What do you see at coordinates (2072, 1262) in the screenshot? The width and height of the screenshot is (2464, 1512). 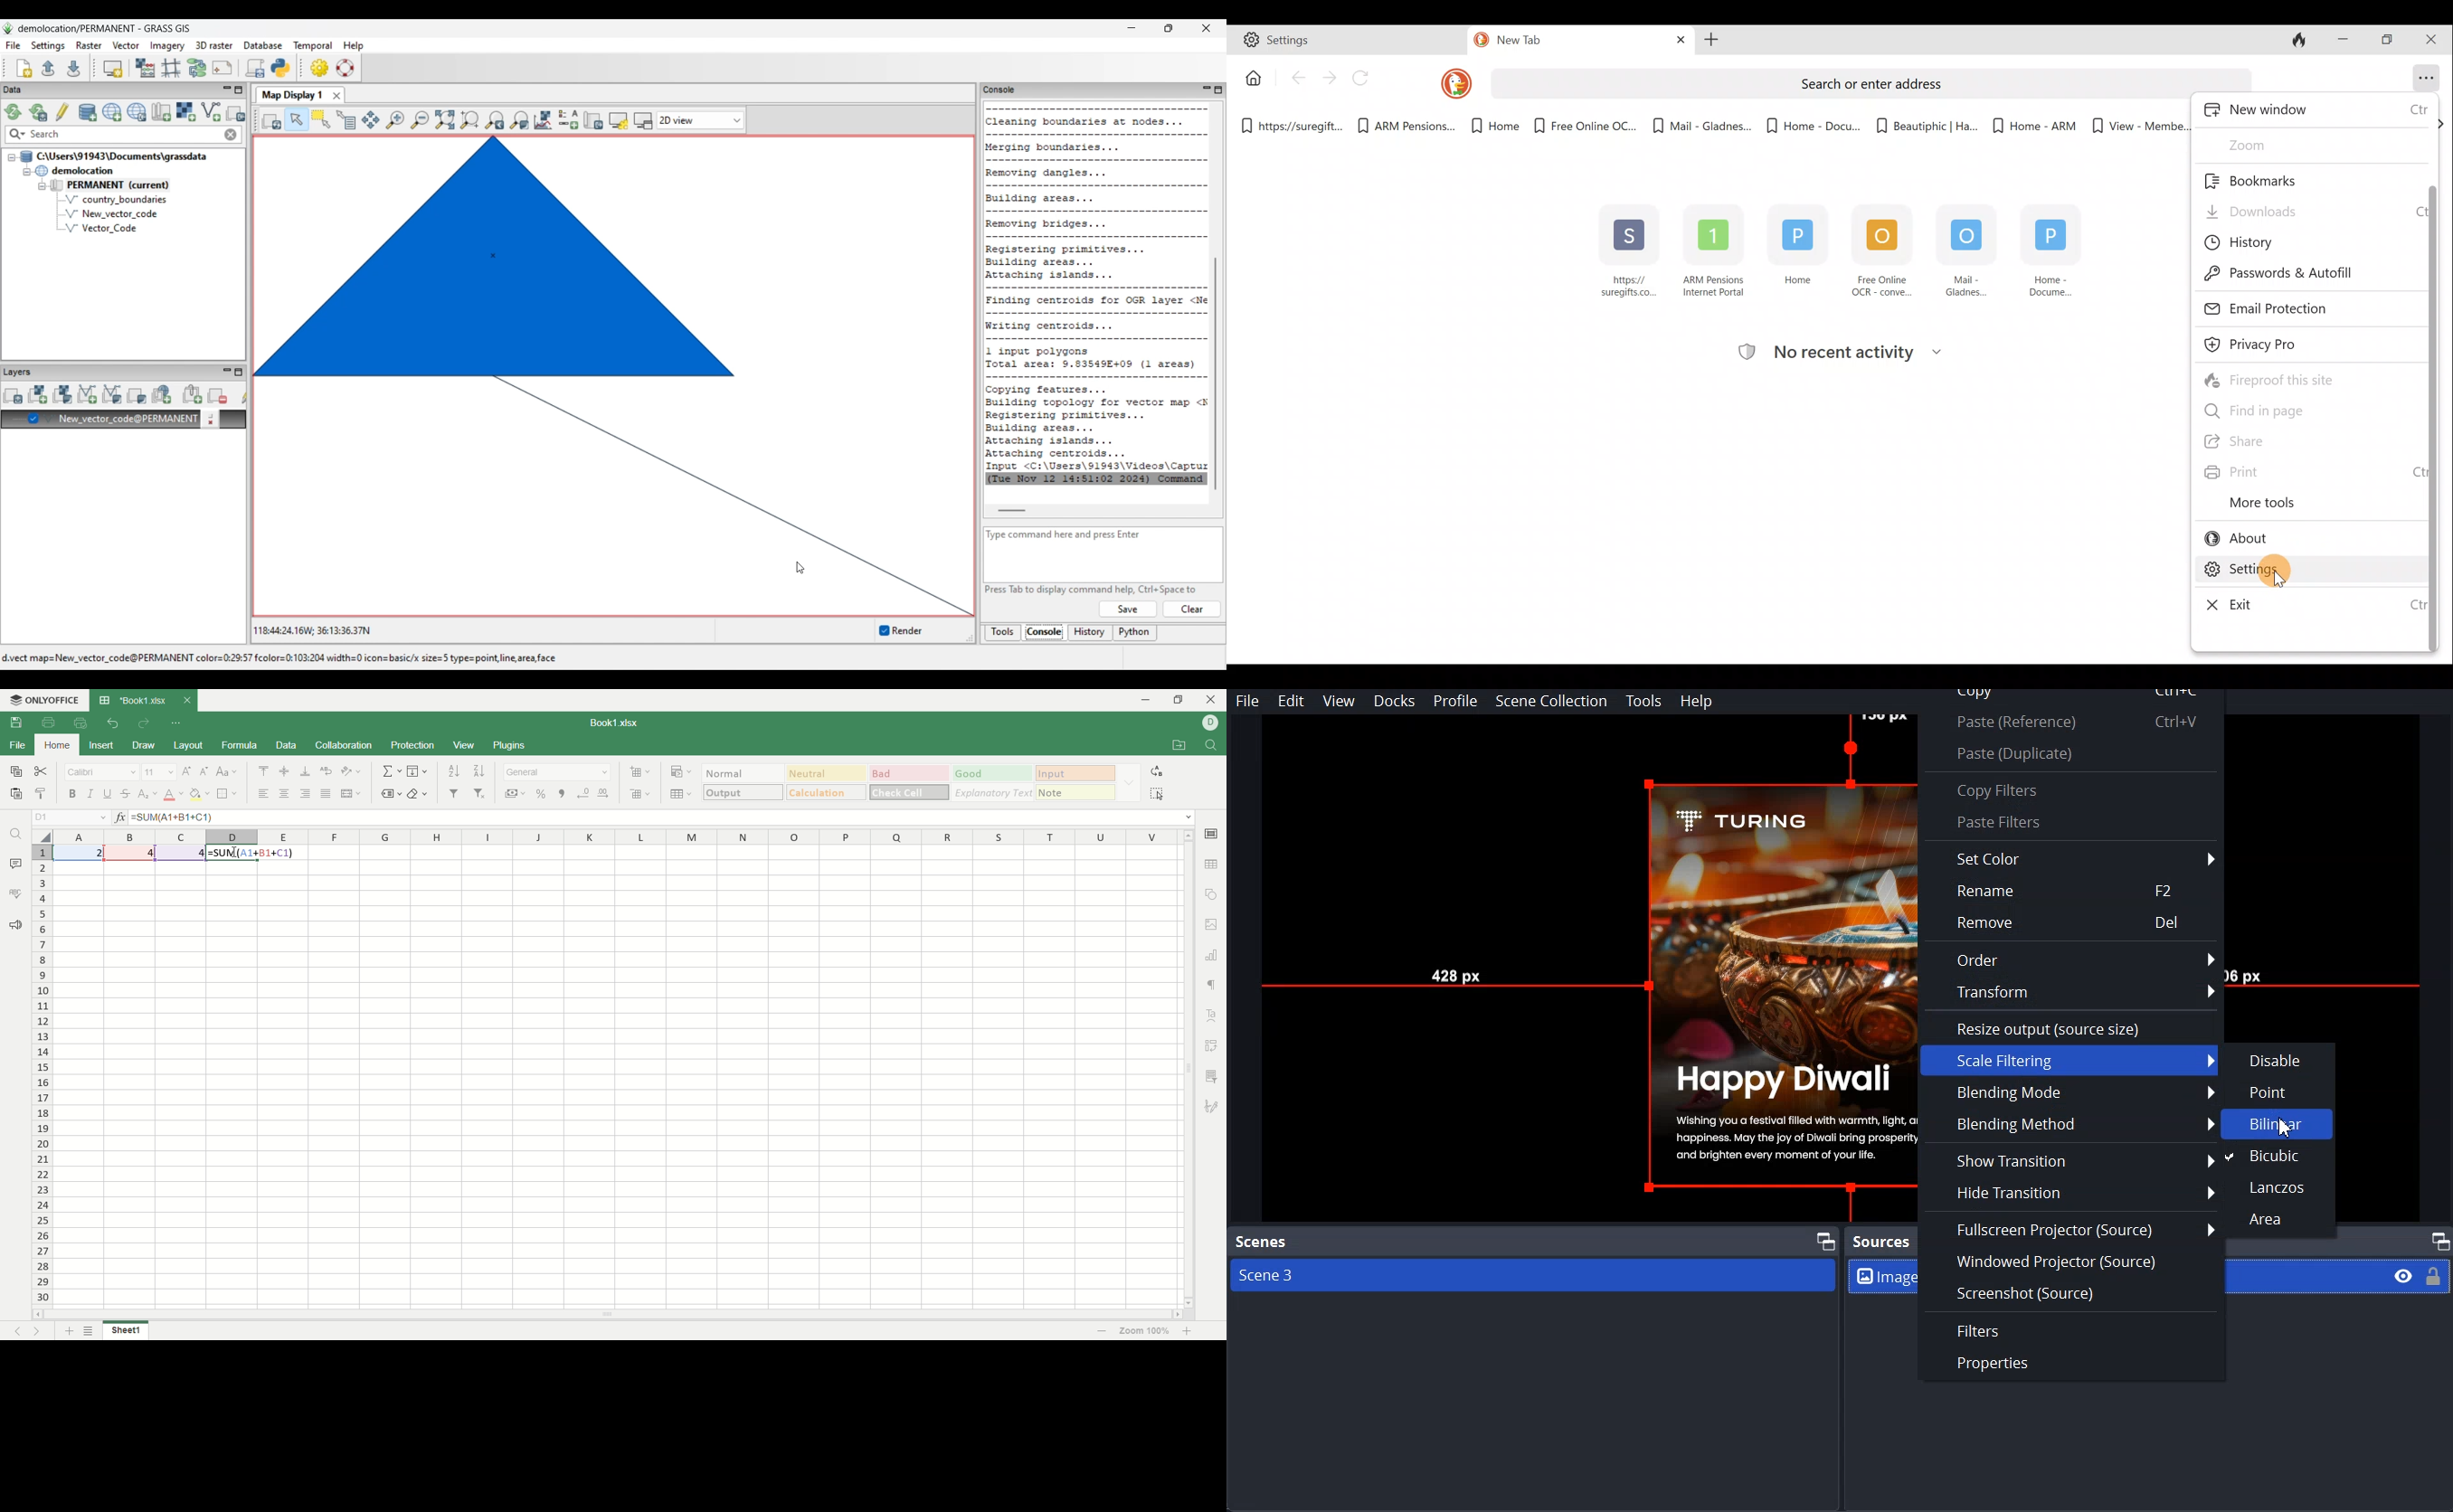 I see `Window projector` at bounding box center [2072, 1262].